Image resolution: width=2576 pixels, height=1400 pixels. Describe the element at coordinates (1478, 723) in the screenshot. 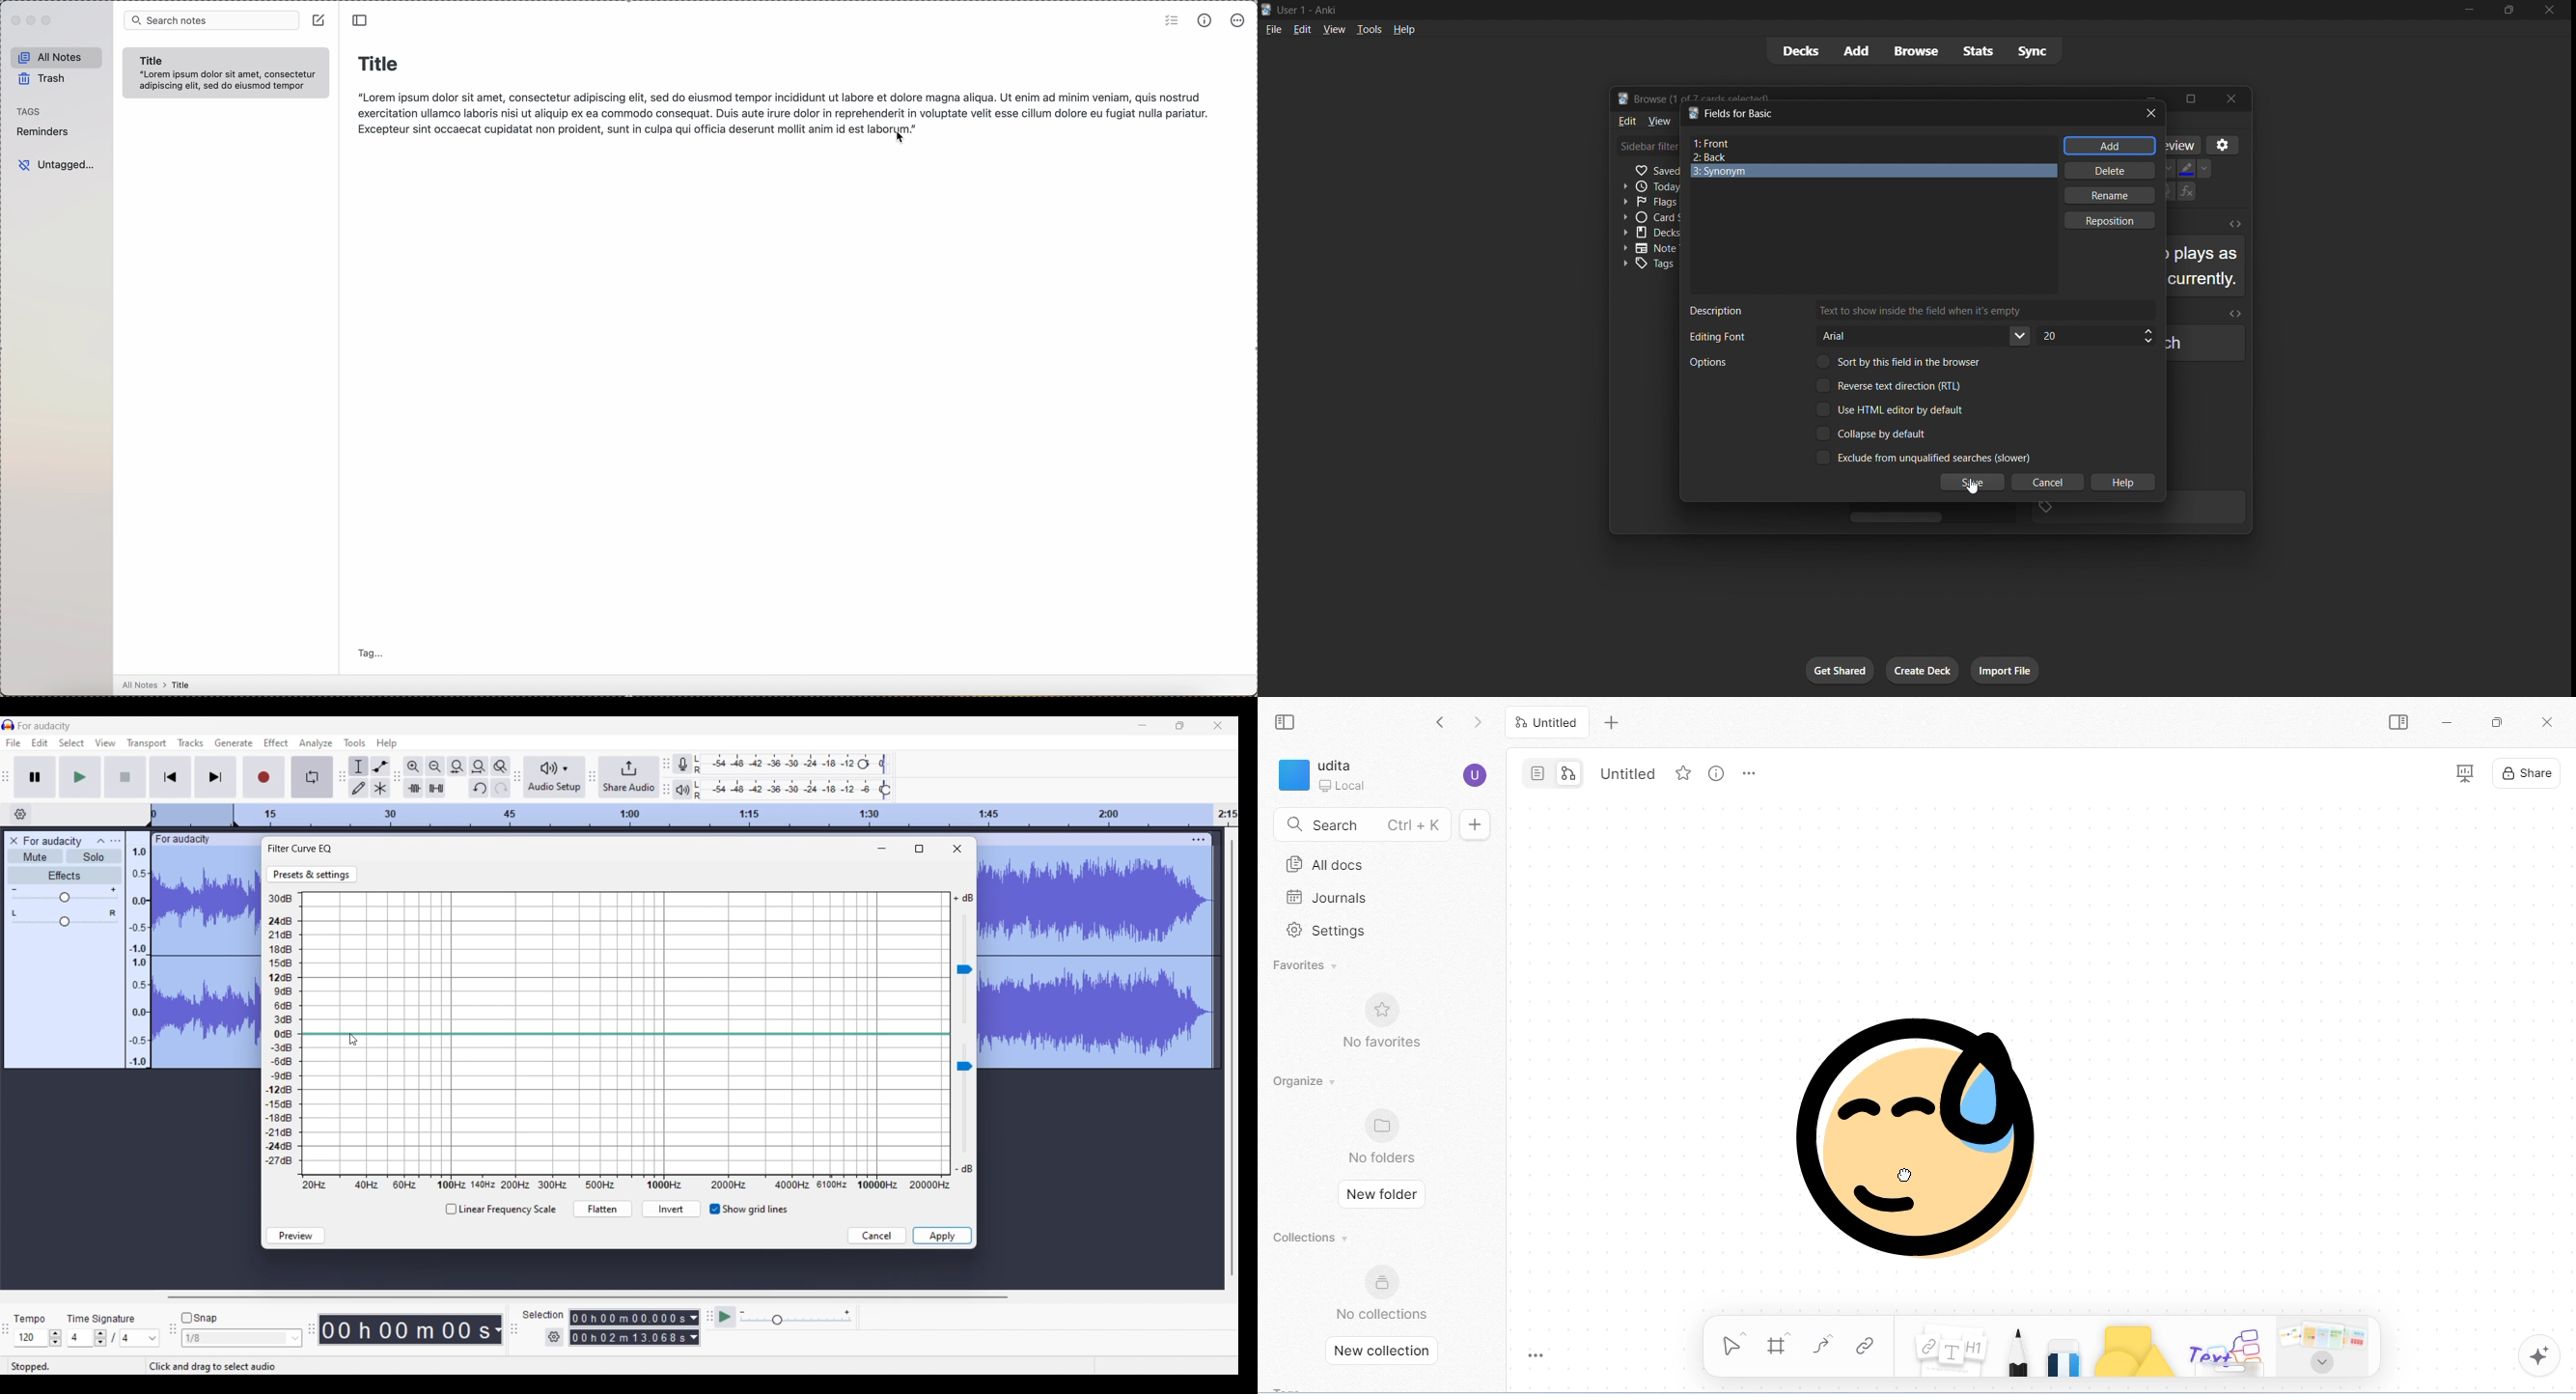

I see `go forward` at that location.